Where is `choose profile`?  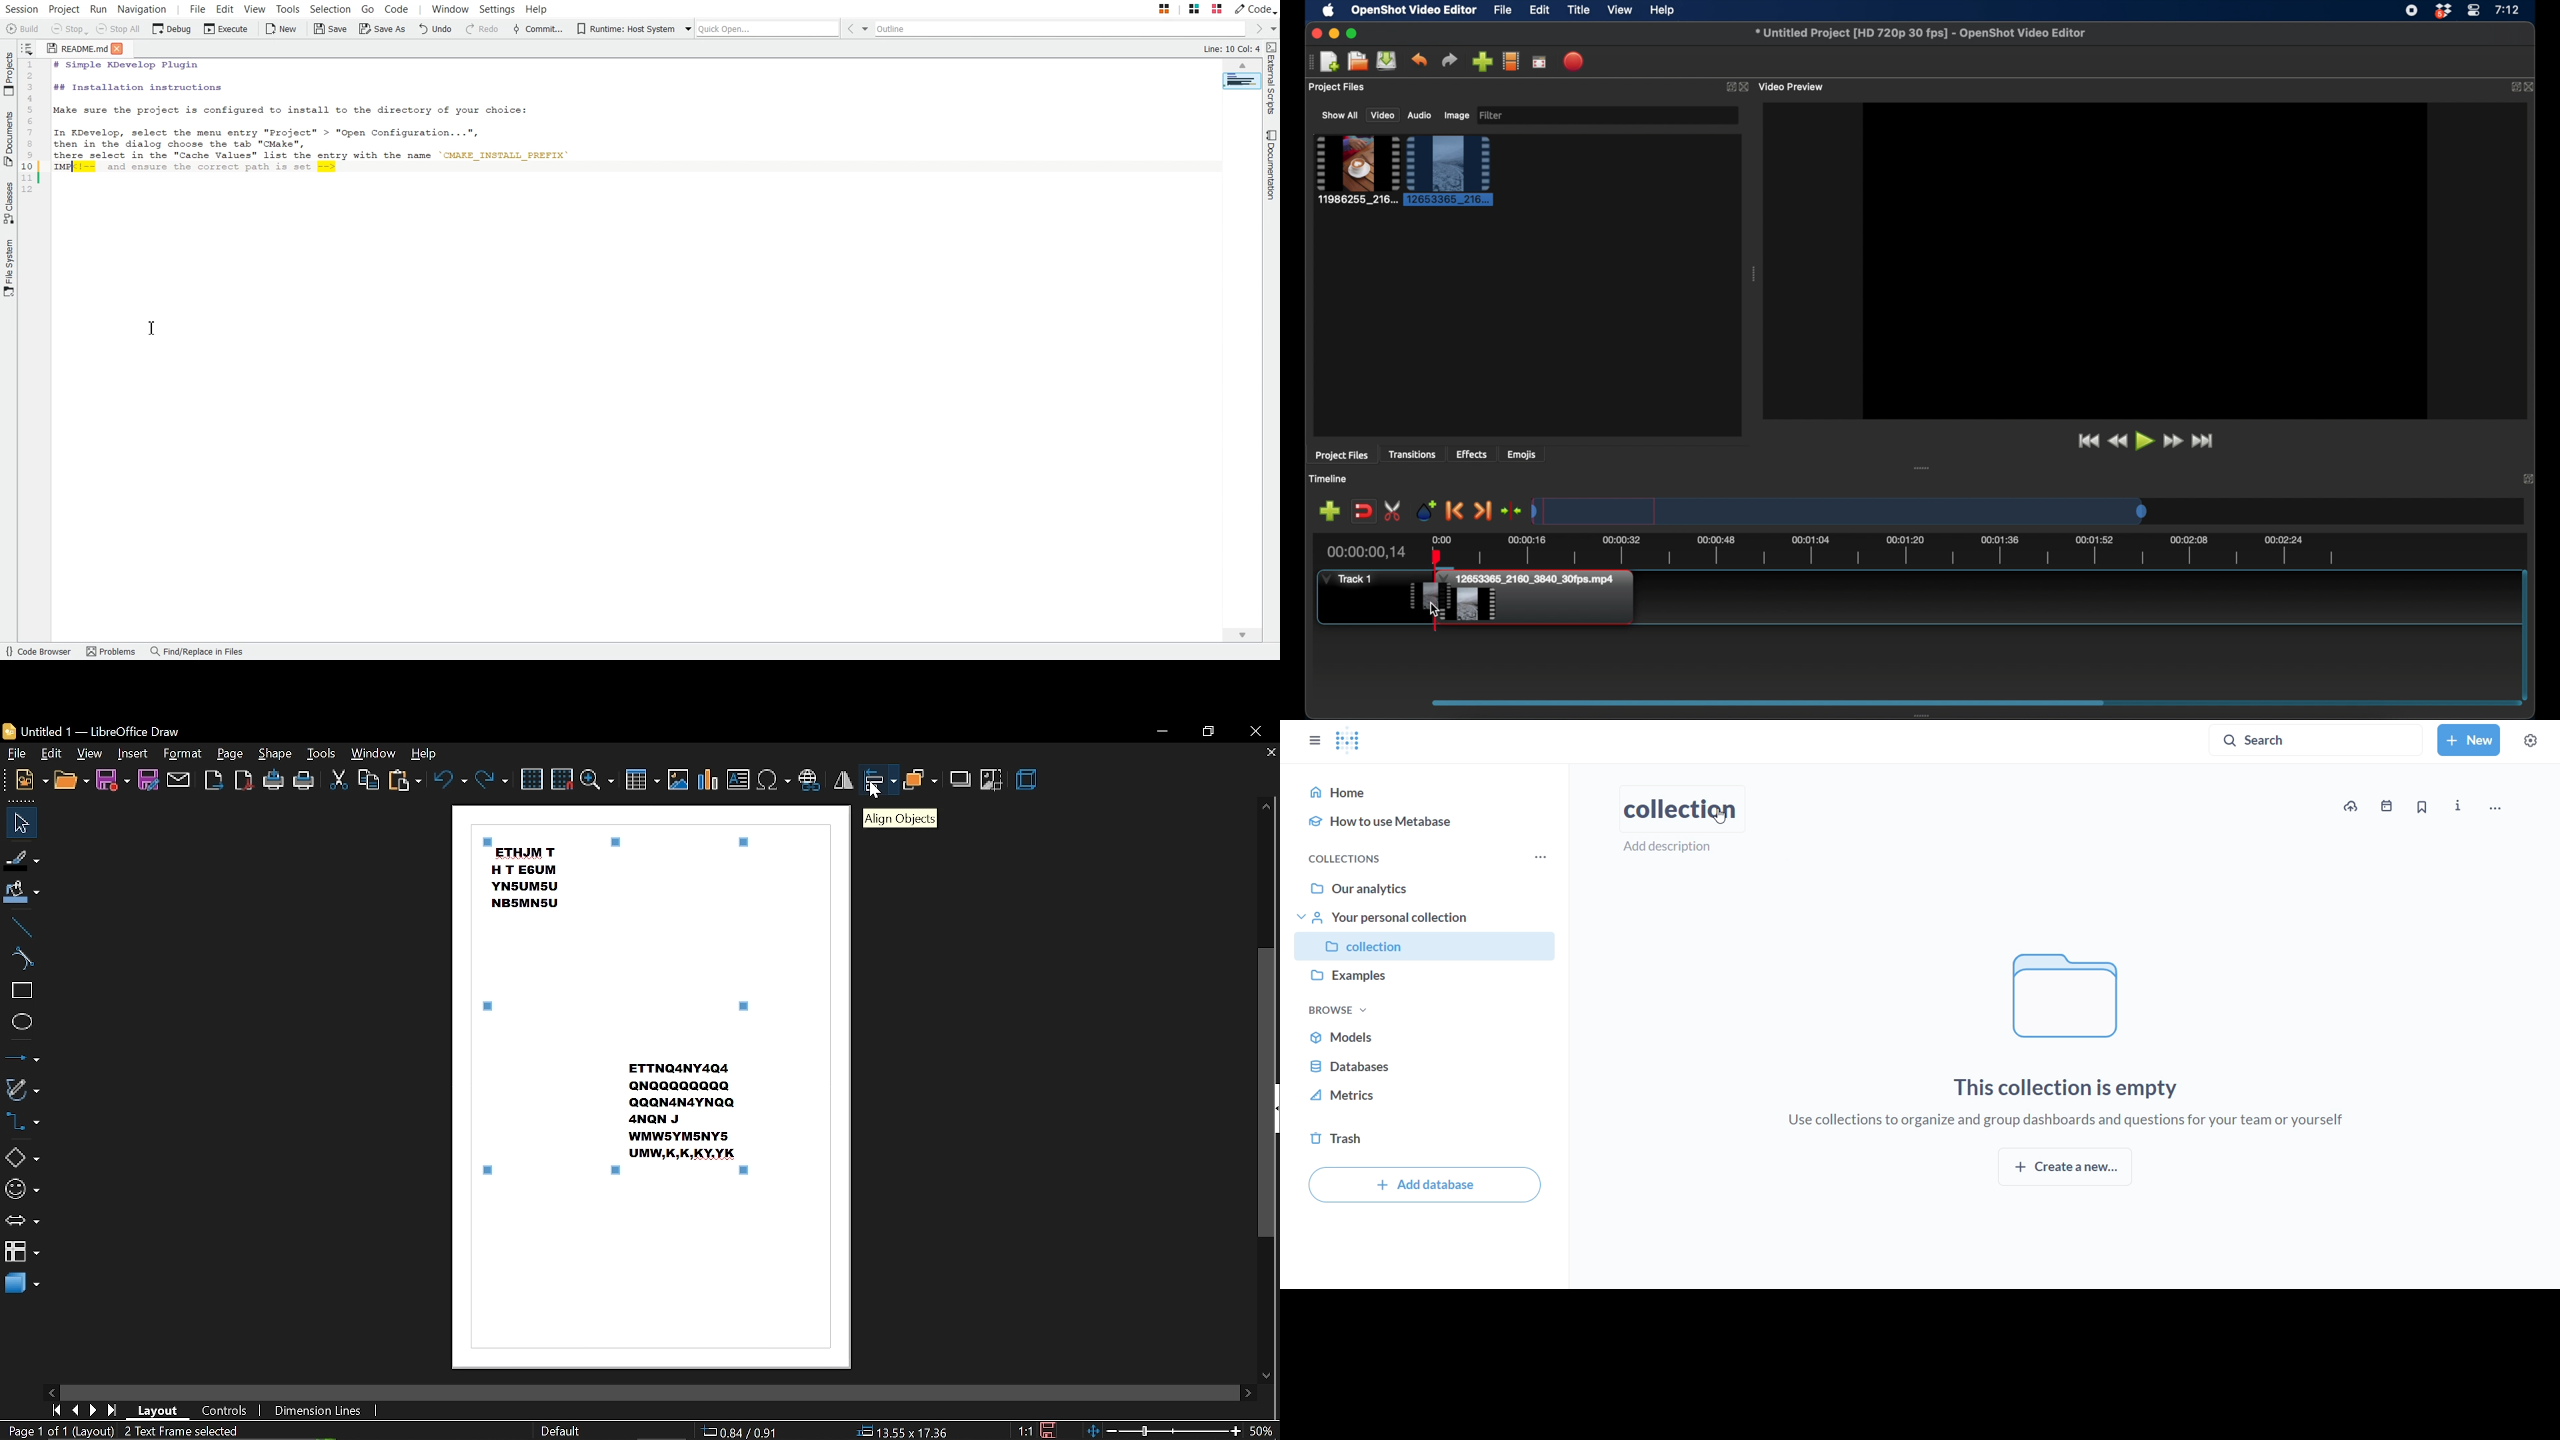 choose profile is located at coordinates (1511, 61).